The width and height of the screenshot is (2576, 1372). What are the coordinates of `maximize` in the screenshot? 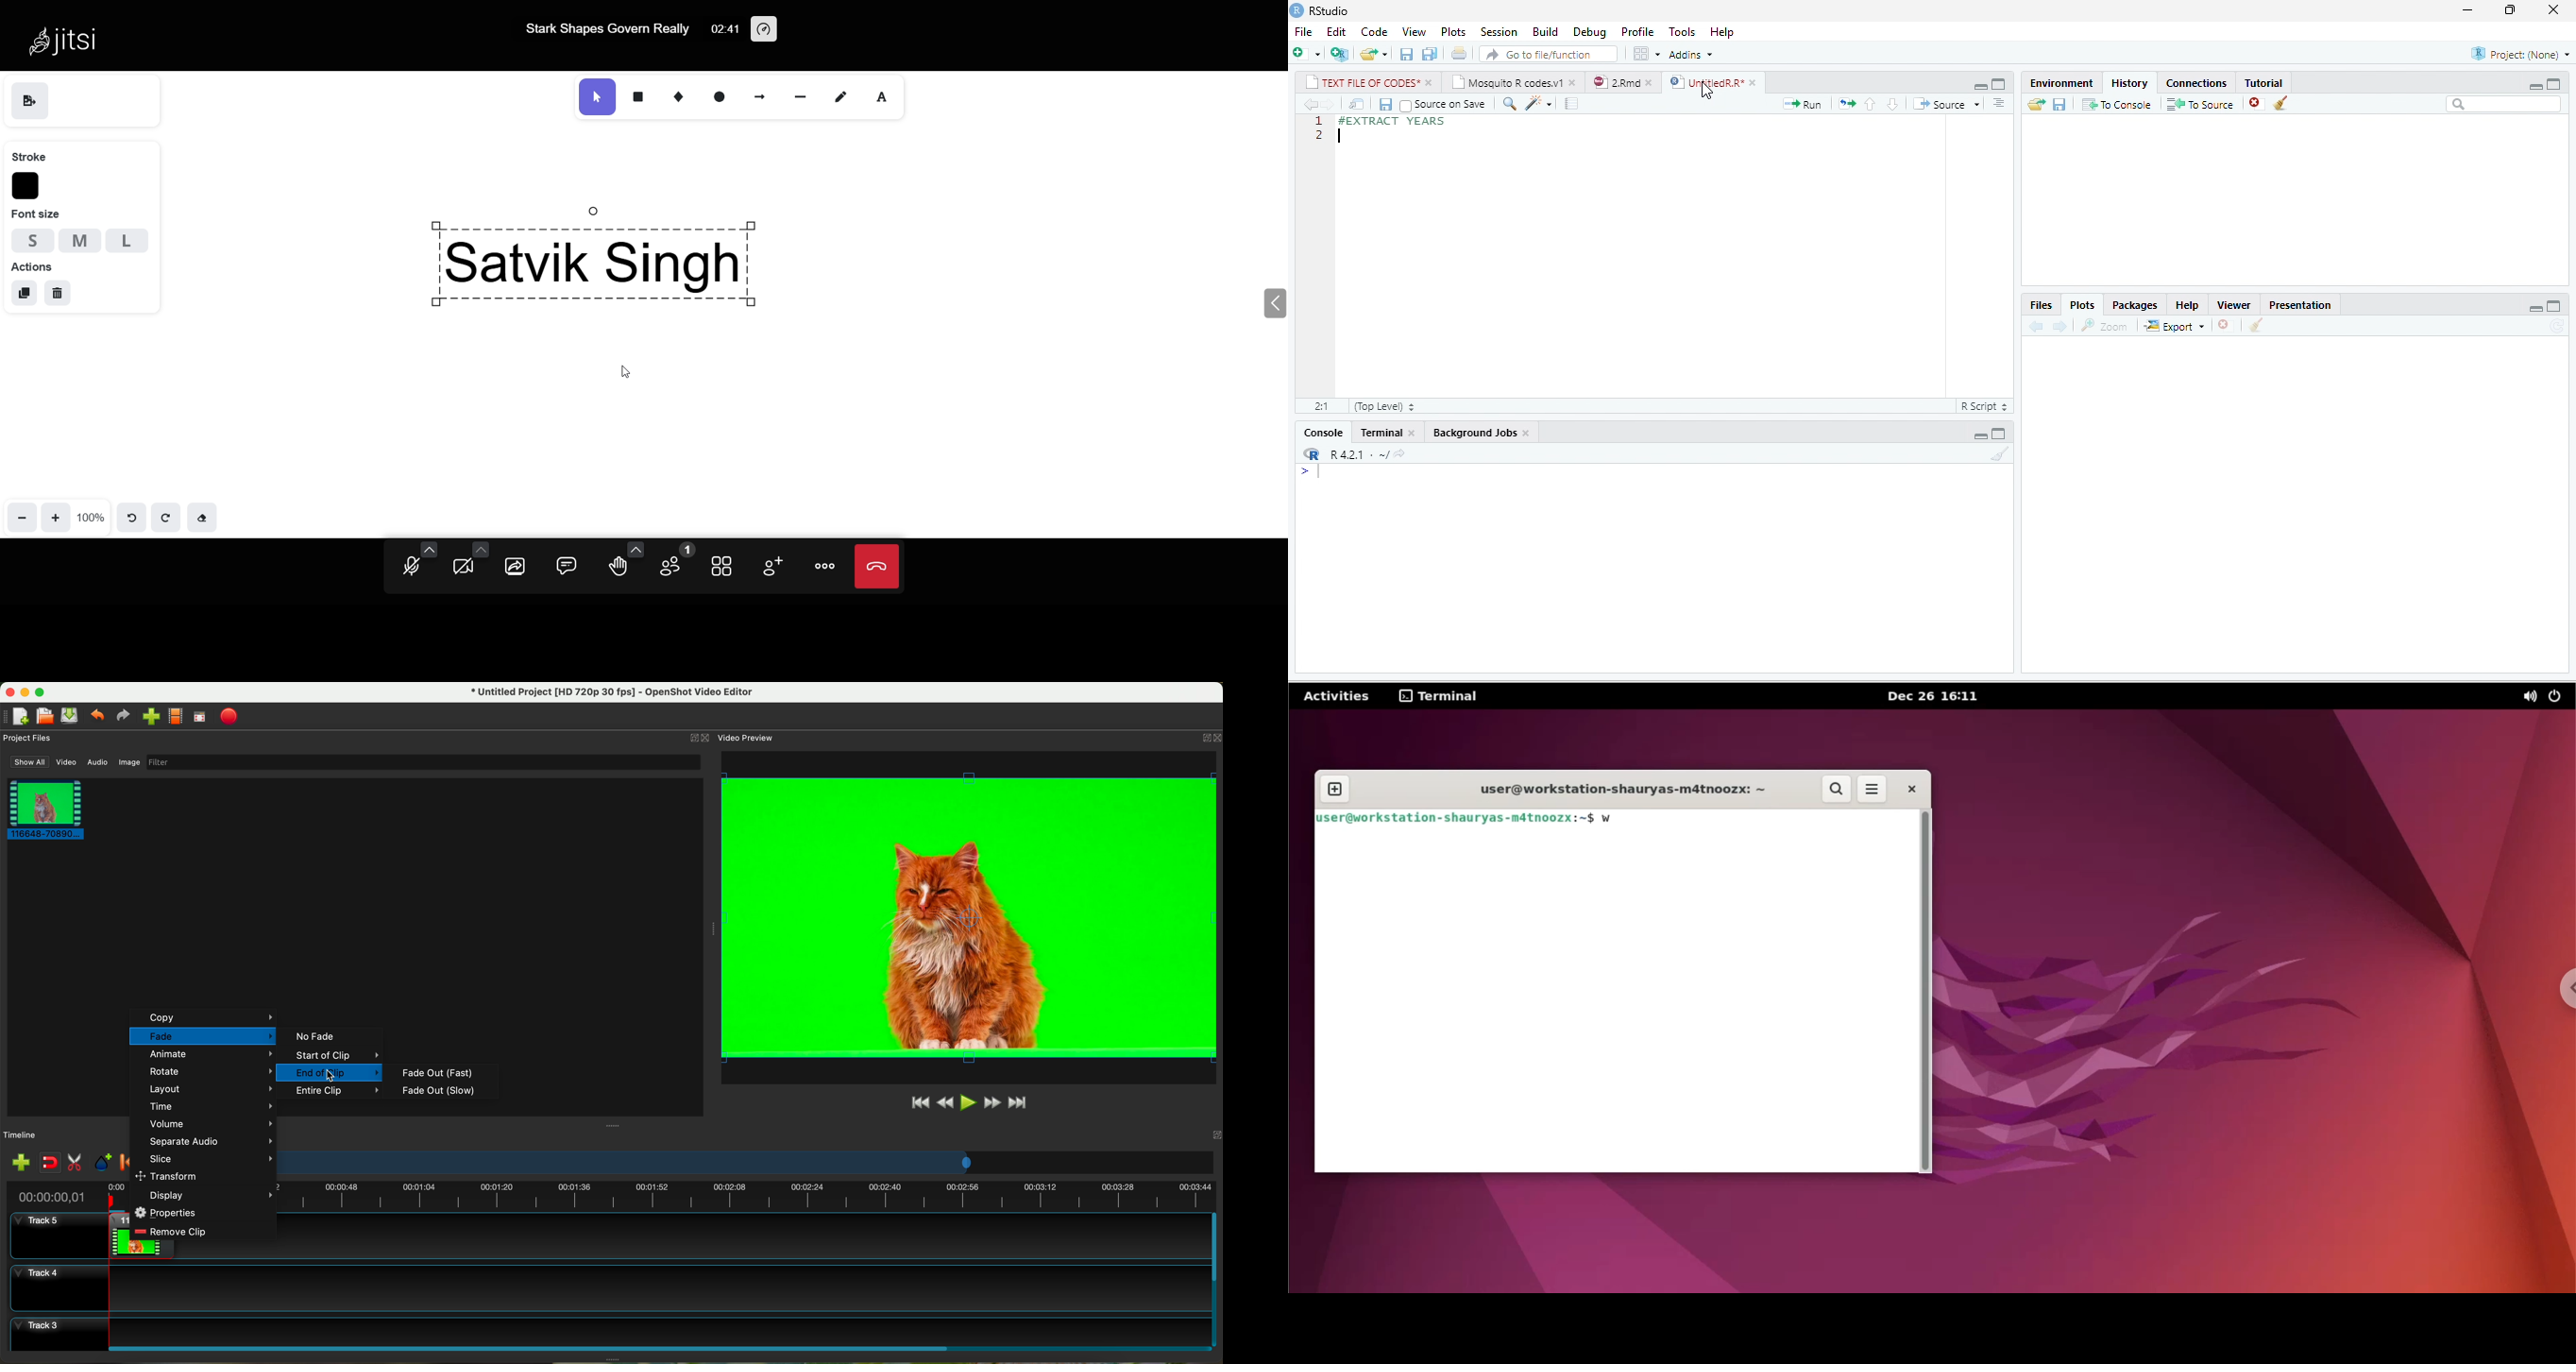 It's located at (2554, 306).